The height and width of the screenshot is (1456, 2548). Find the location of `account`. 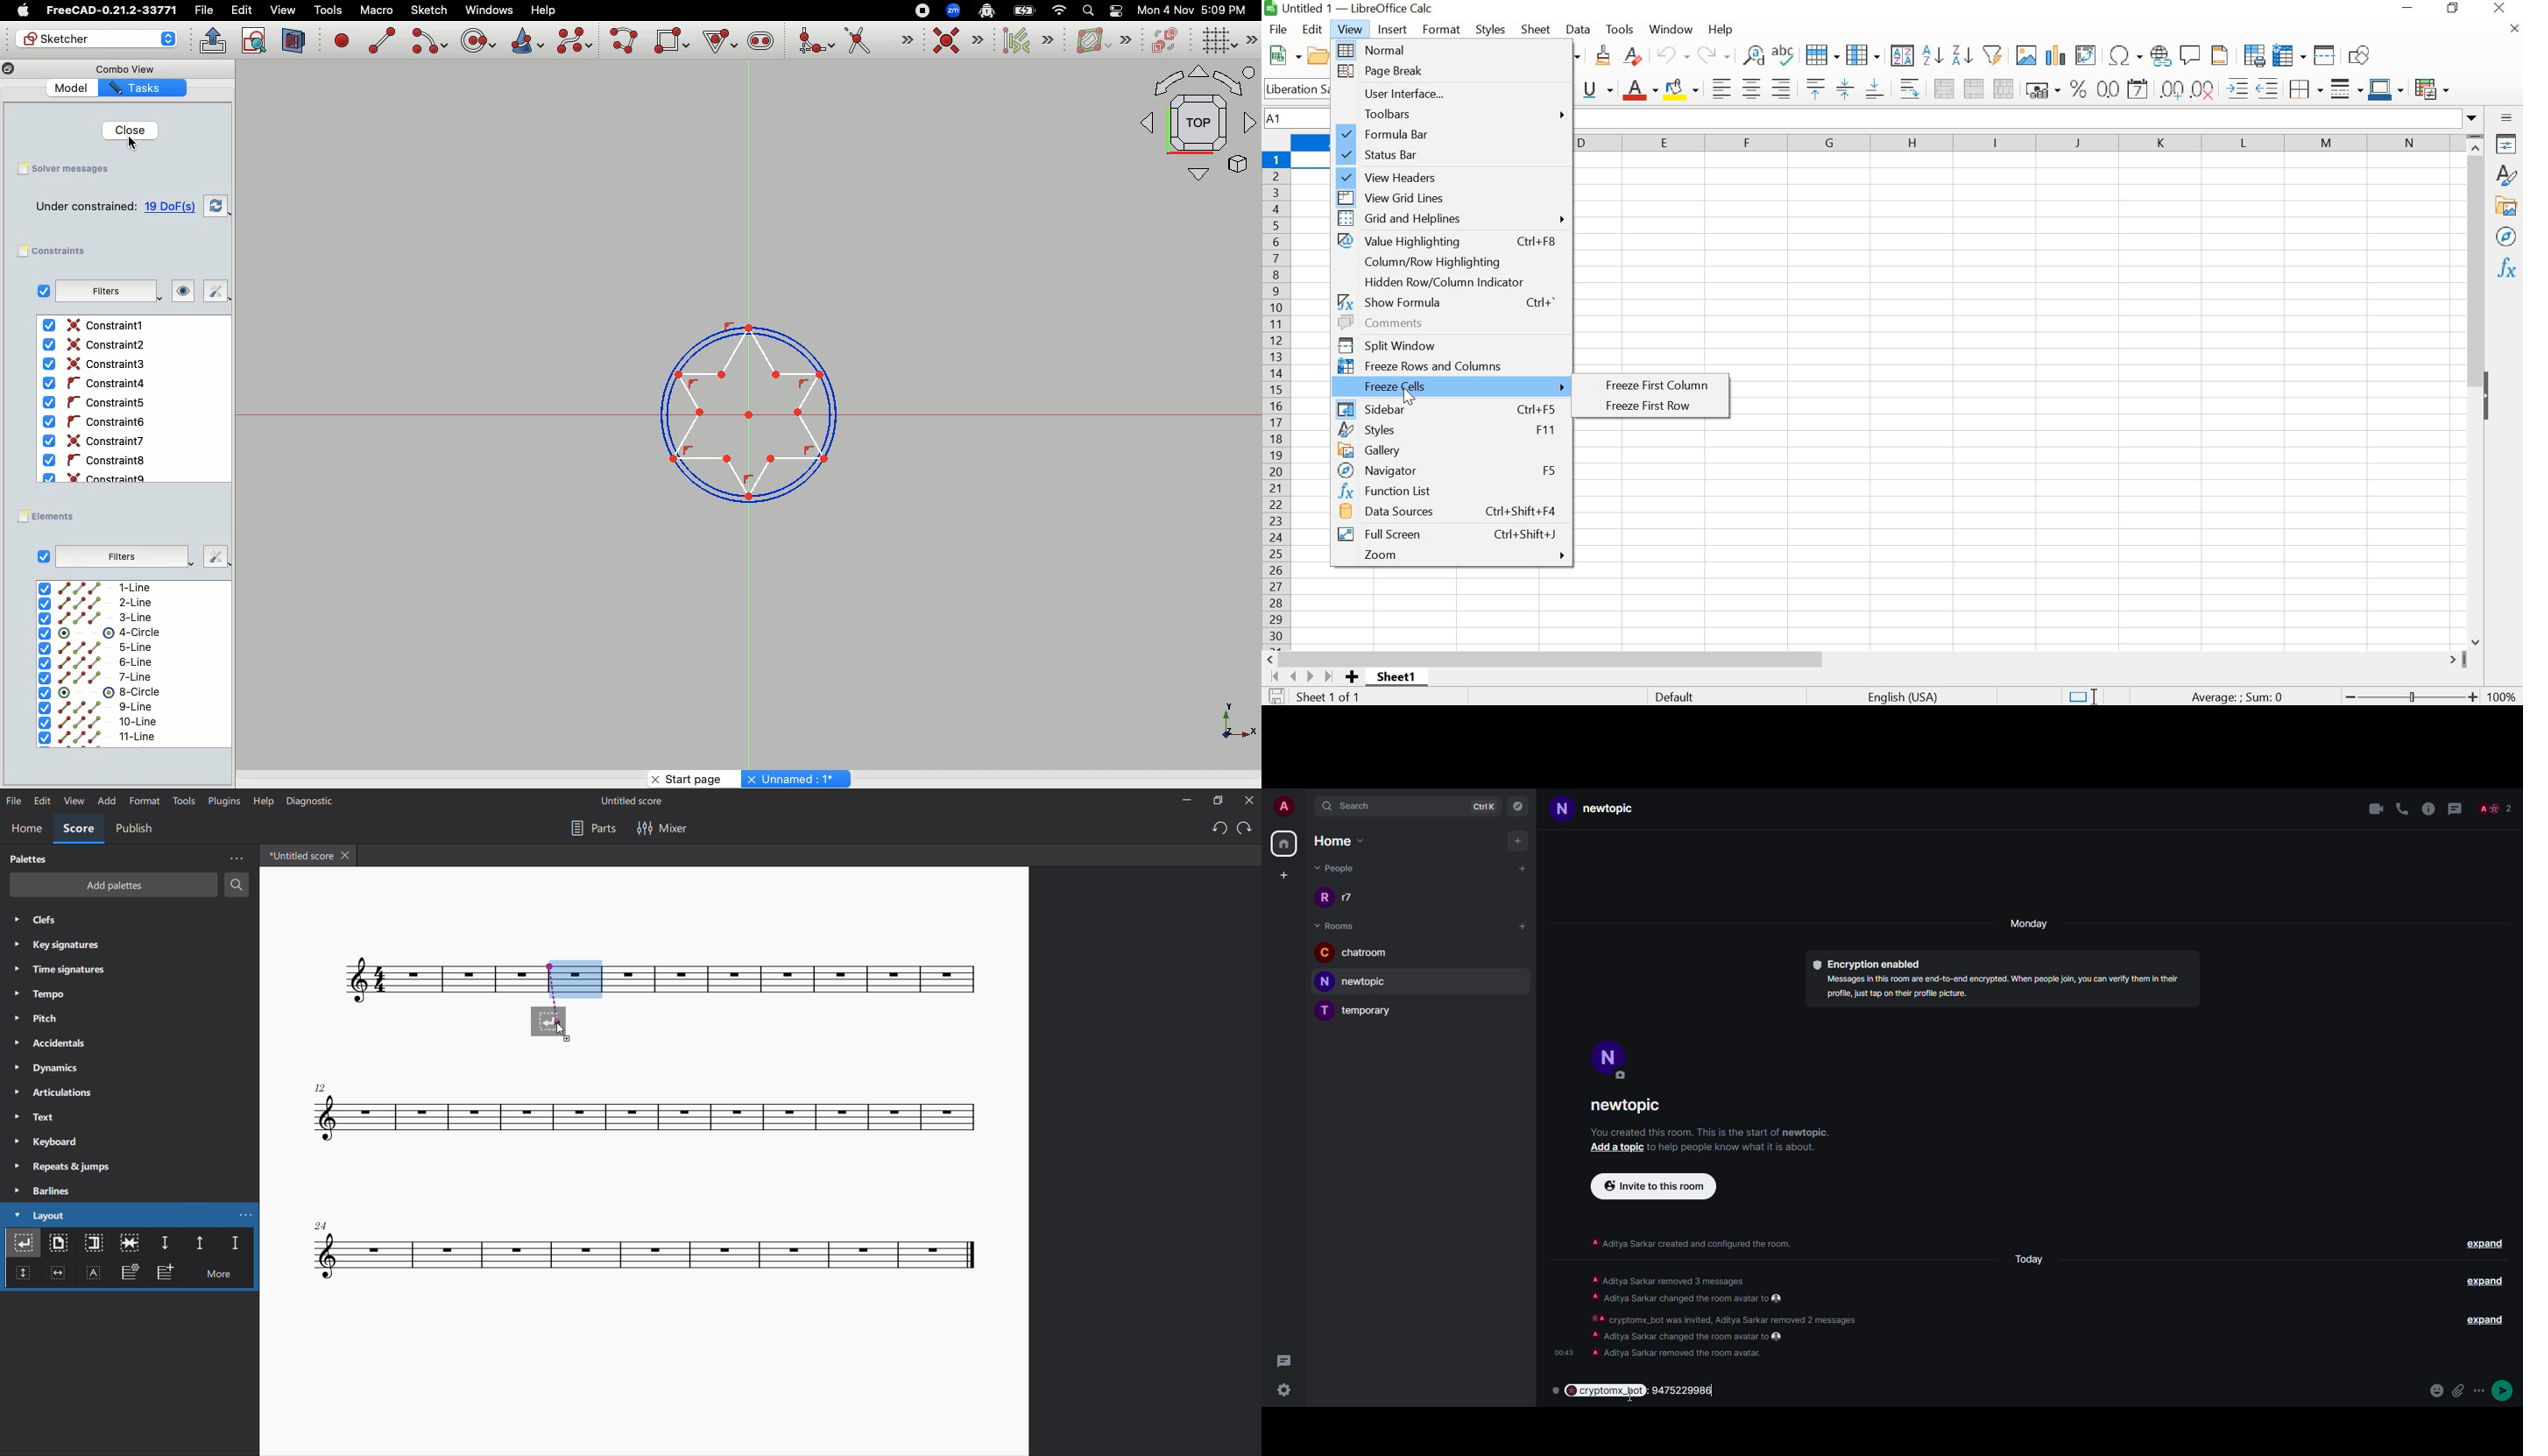

account is located at coordinates (1285, 804).